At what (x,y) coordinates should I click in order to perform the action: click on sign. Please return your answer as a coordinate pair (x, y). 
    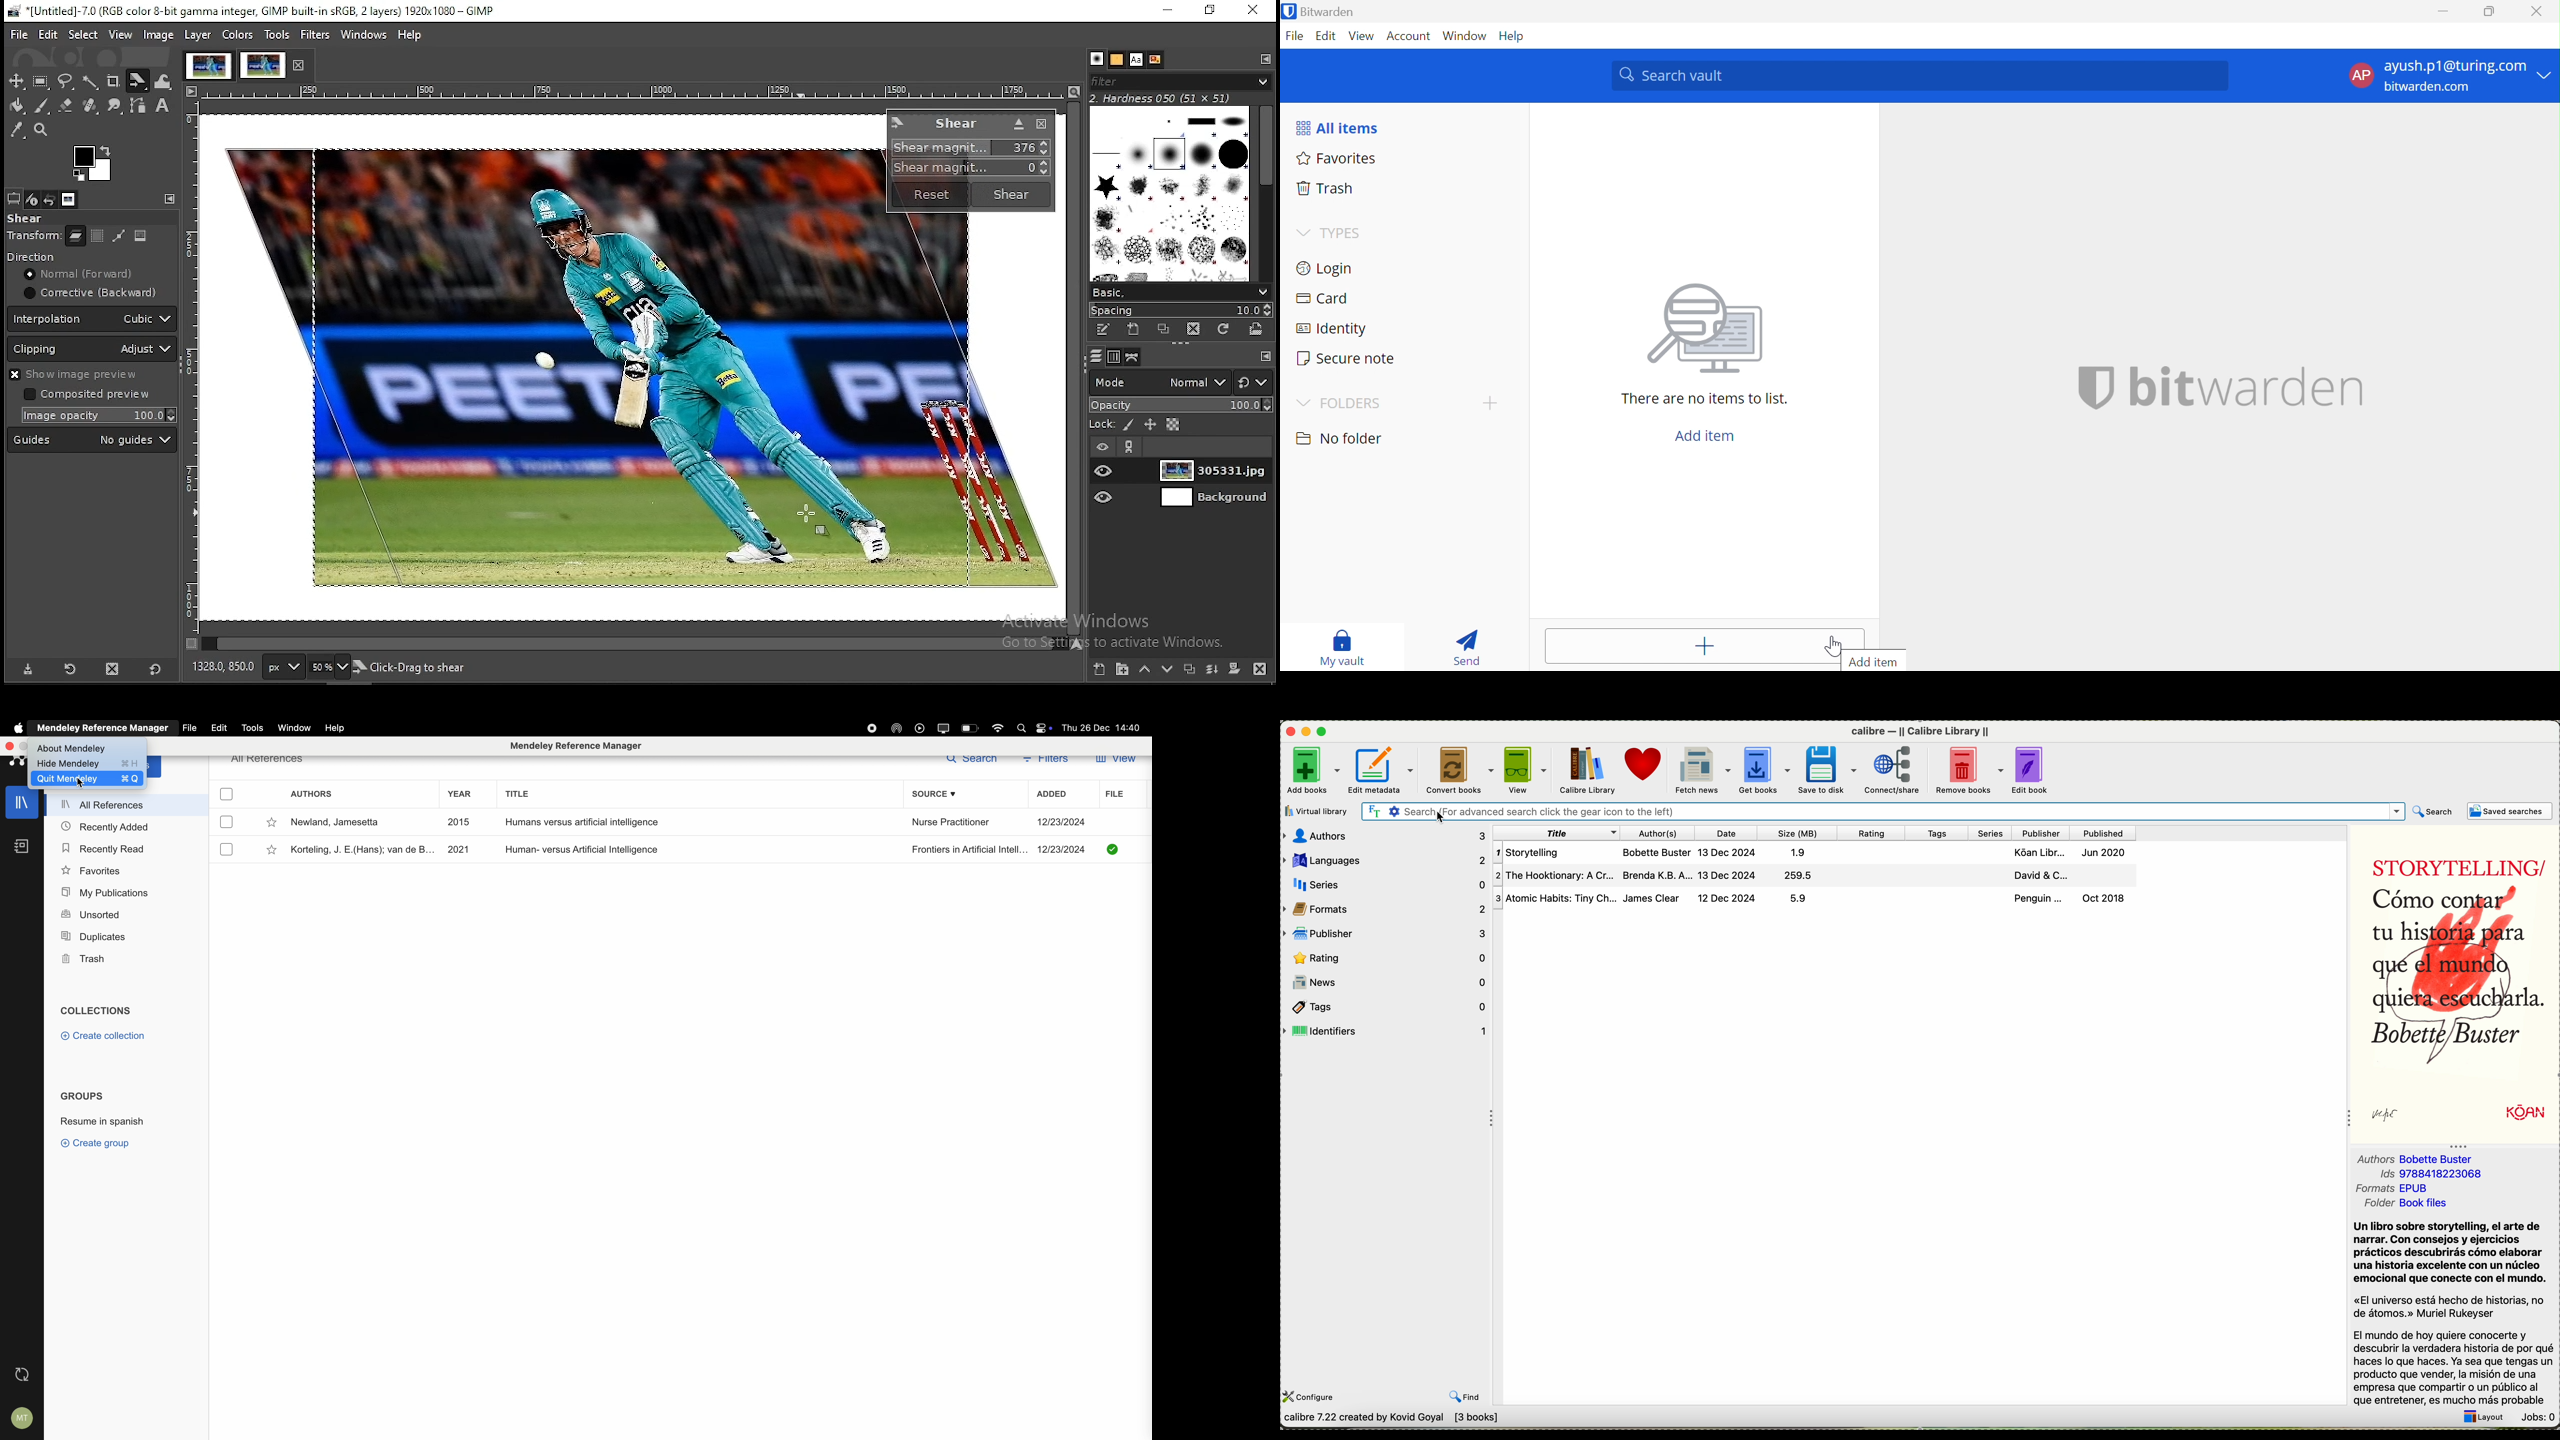
    Looking at the image, I should click on (2395, 1115).